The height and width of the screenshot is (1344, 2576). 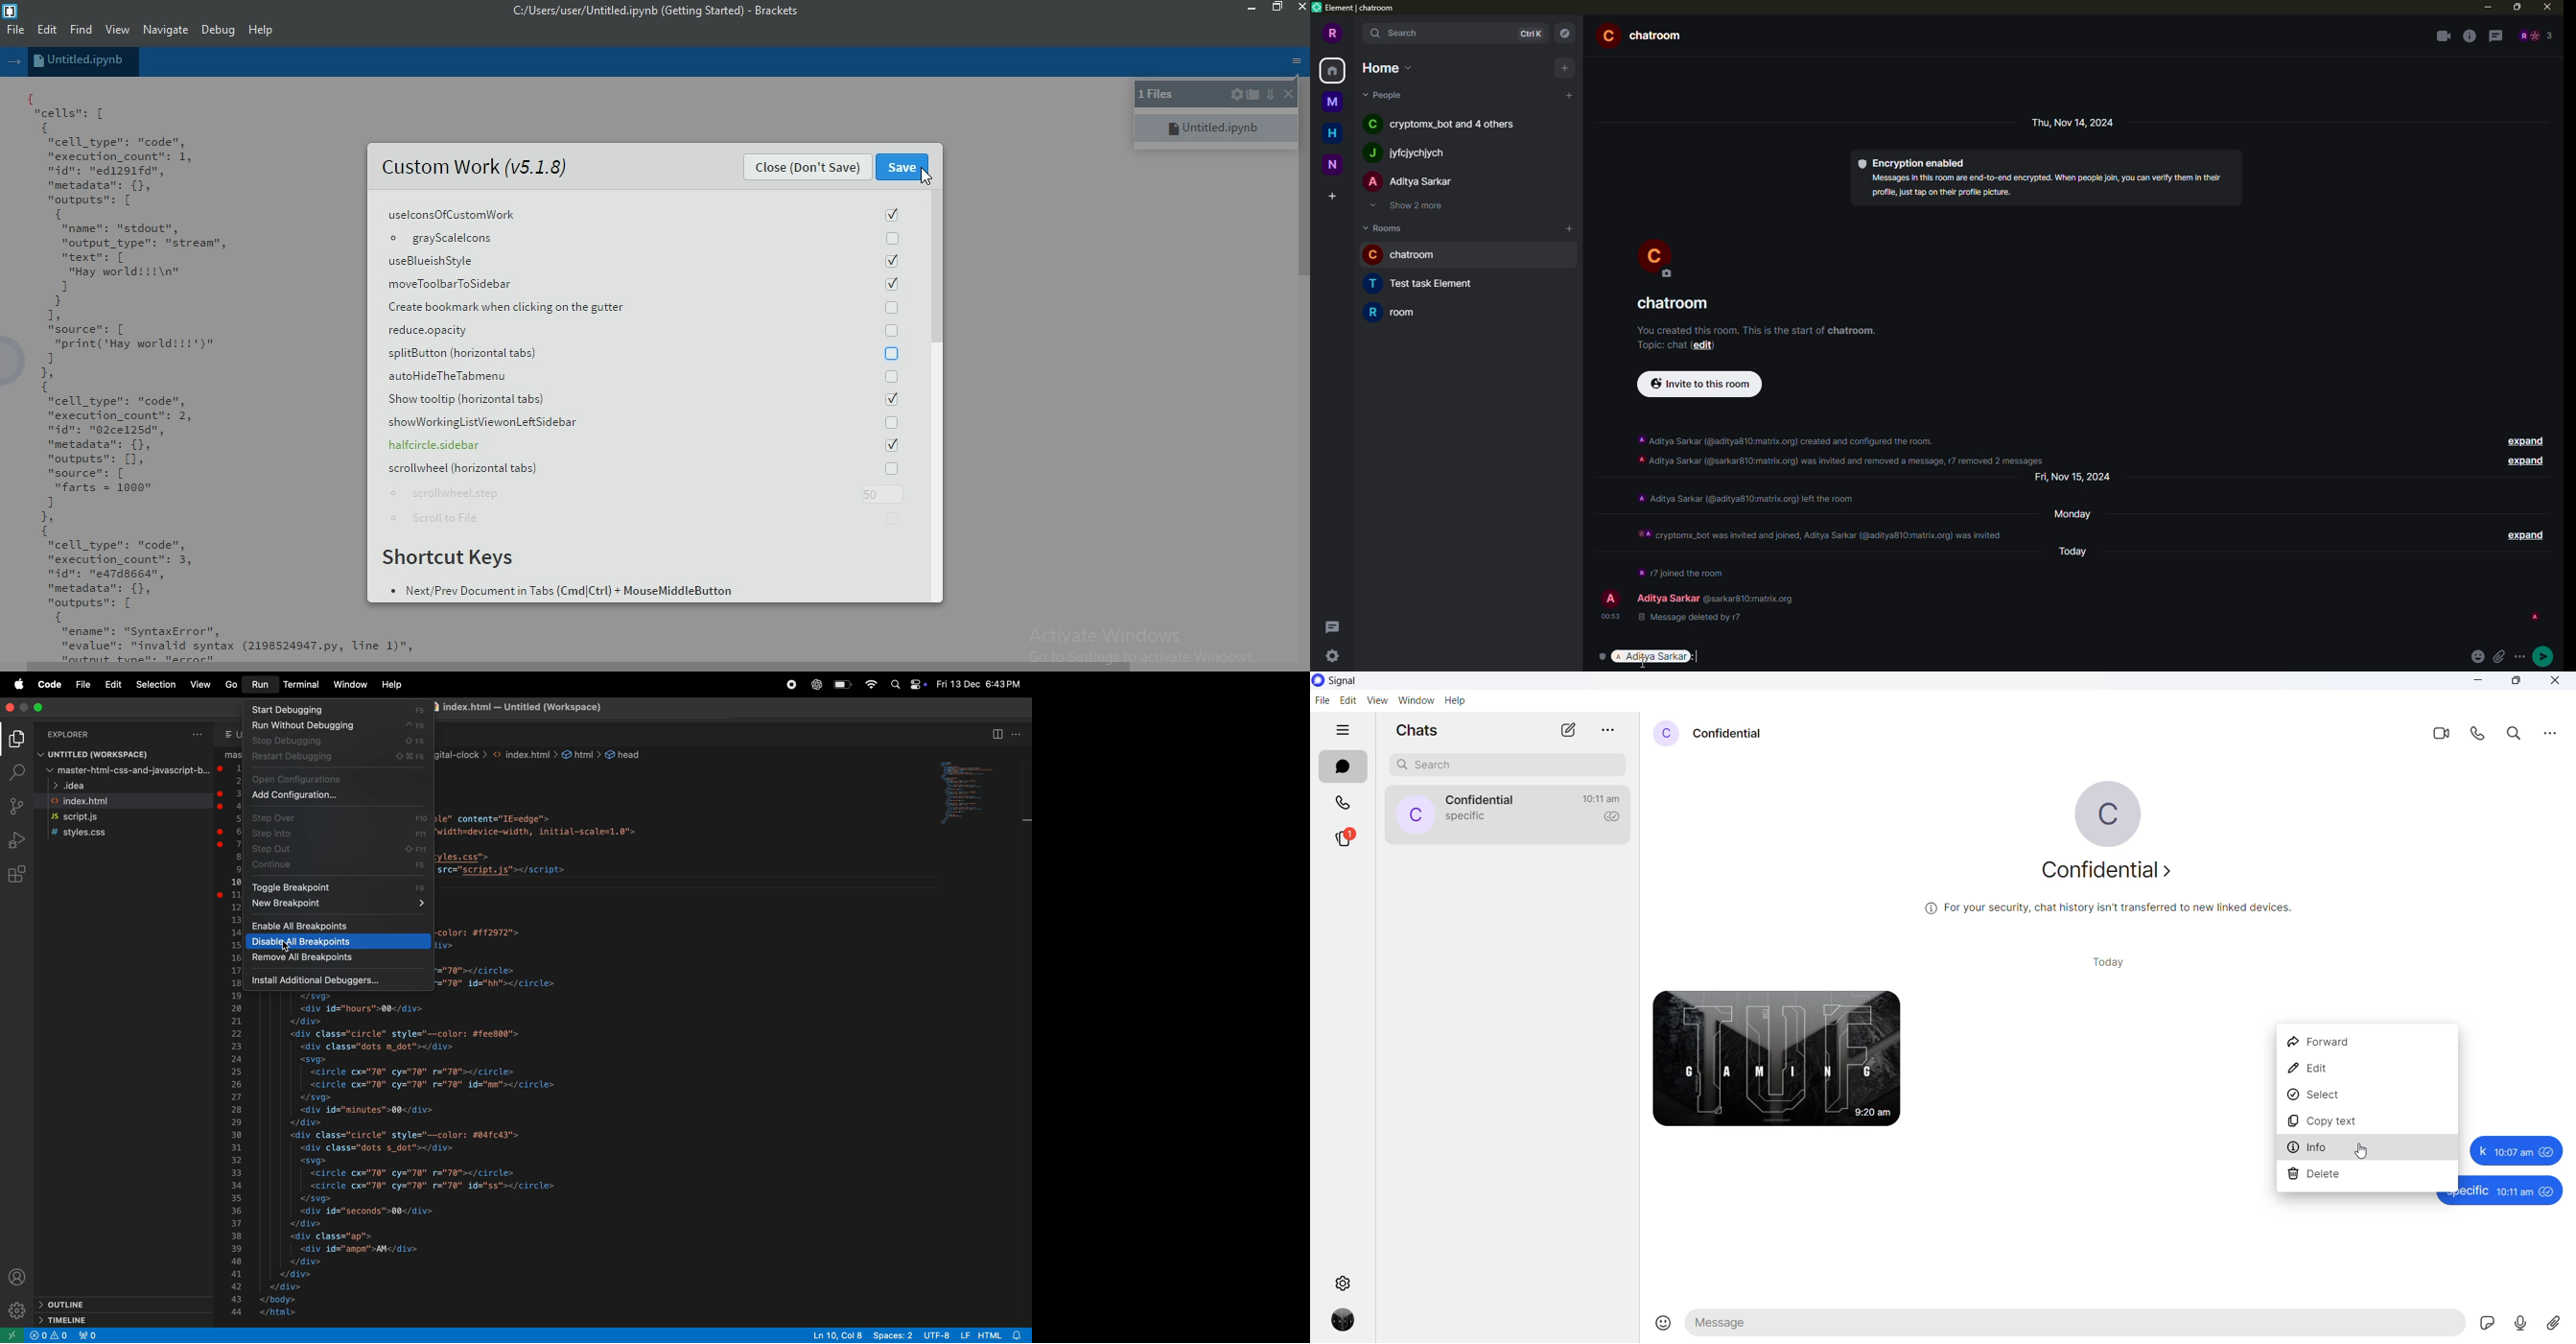 I want to click on window, so click(x=1416, y=701).